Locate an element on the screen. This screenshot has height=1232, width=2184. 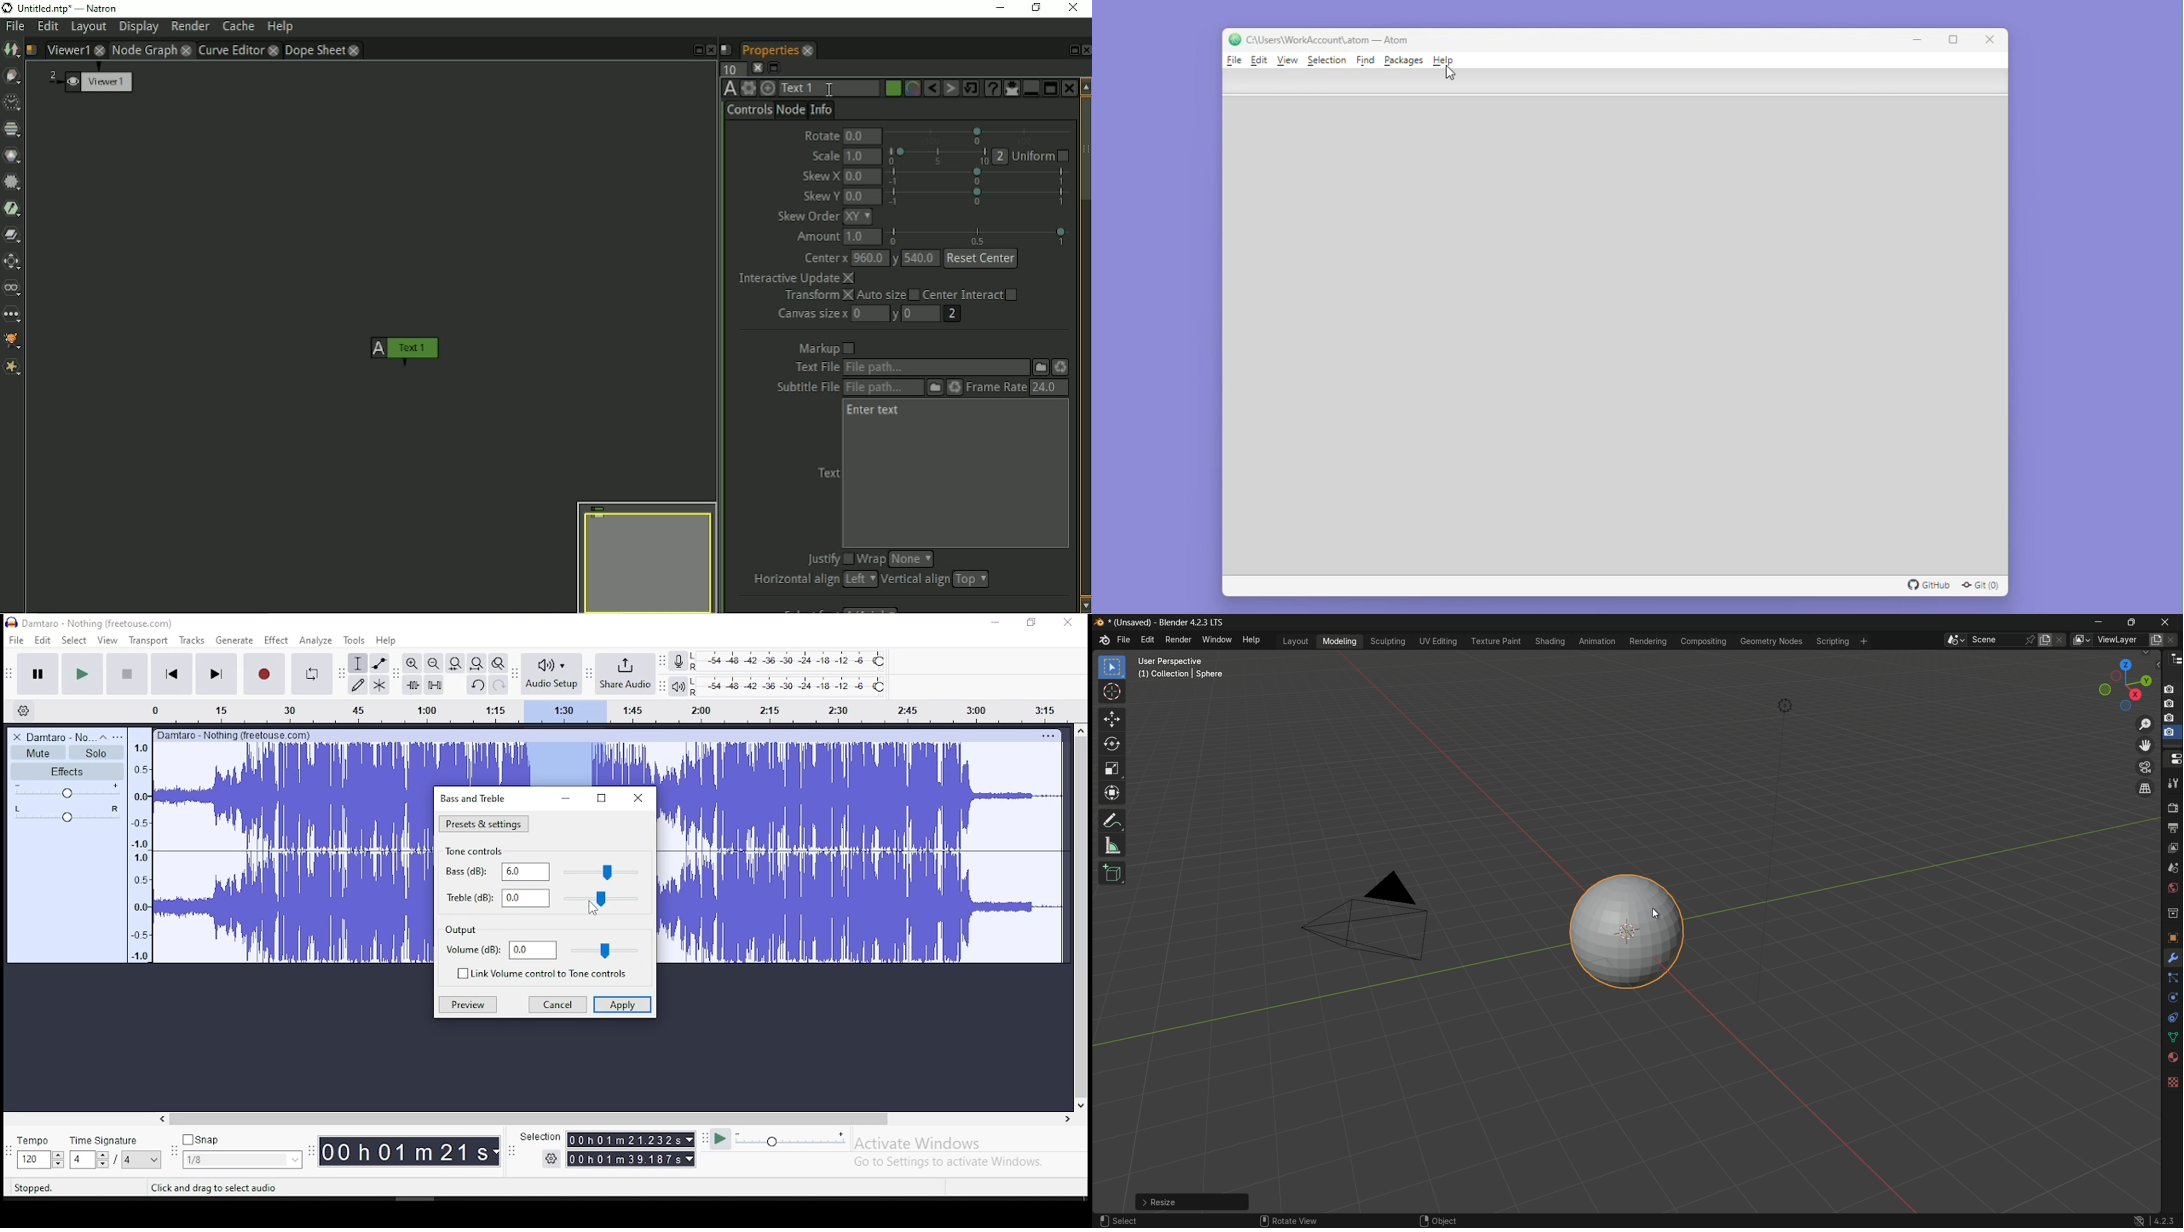
control is located at coordinates (604, 900).